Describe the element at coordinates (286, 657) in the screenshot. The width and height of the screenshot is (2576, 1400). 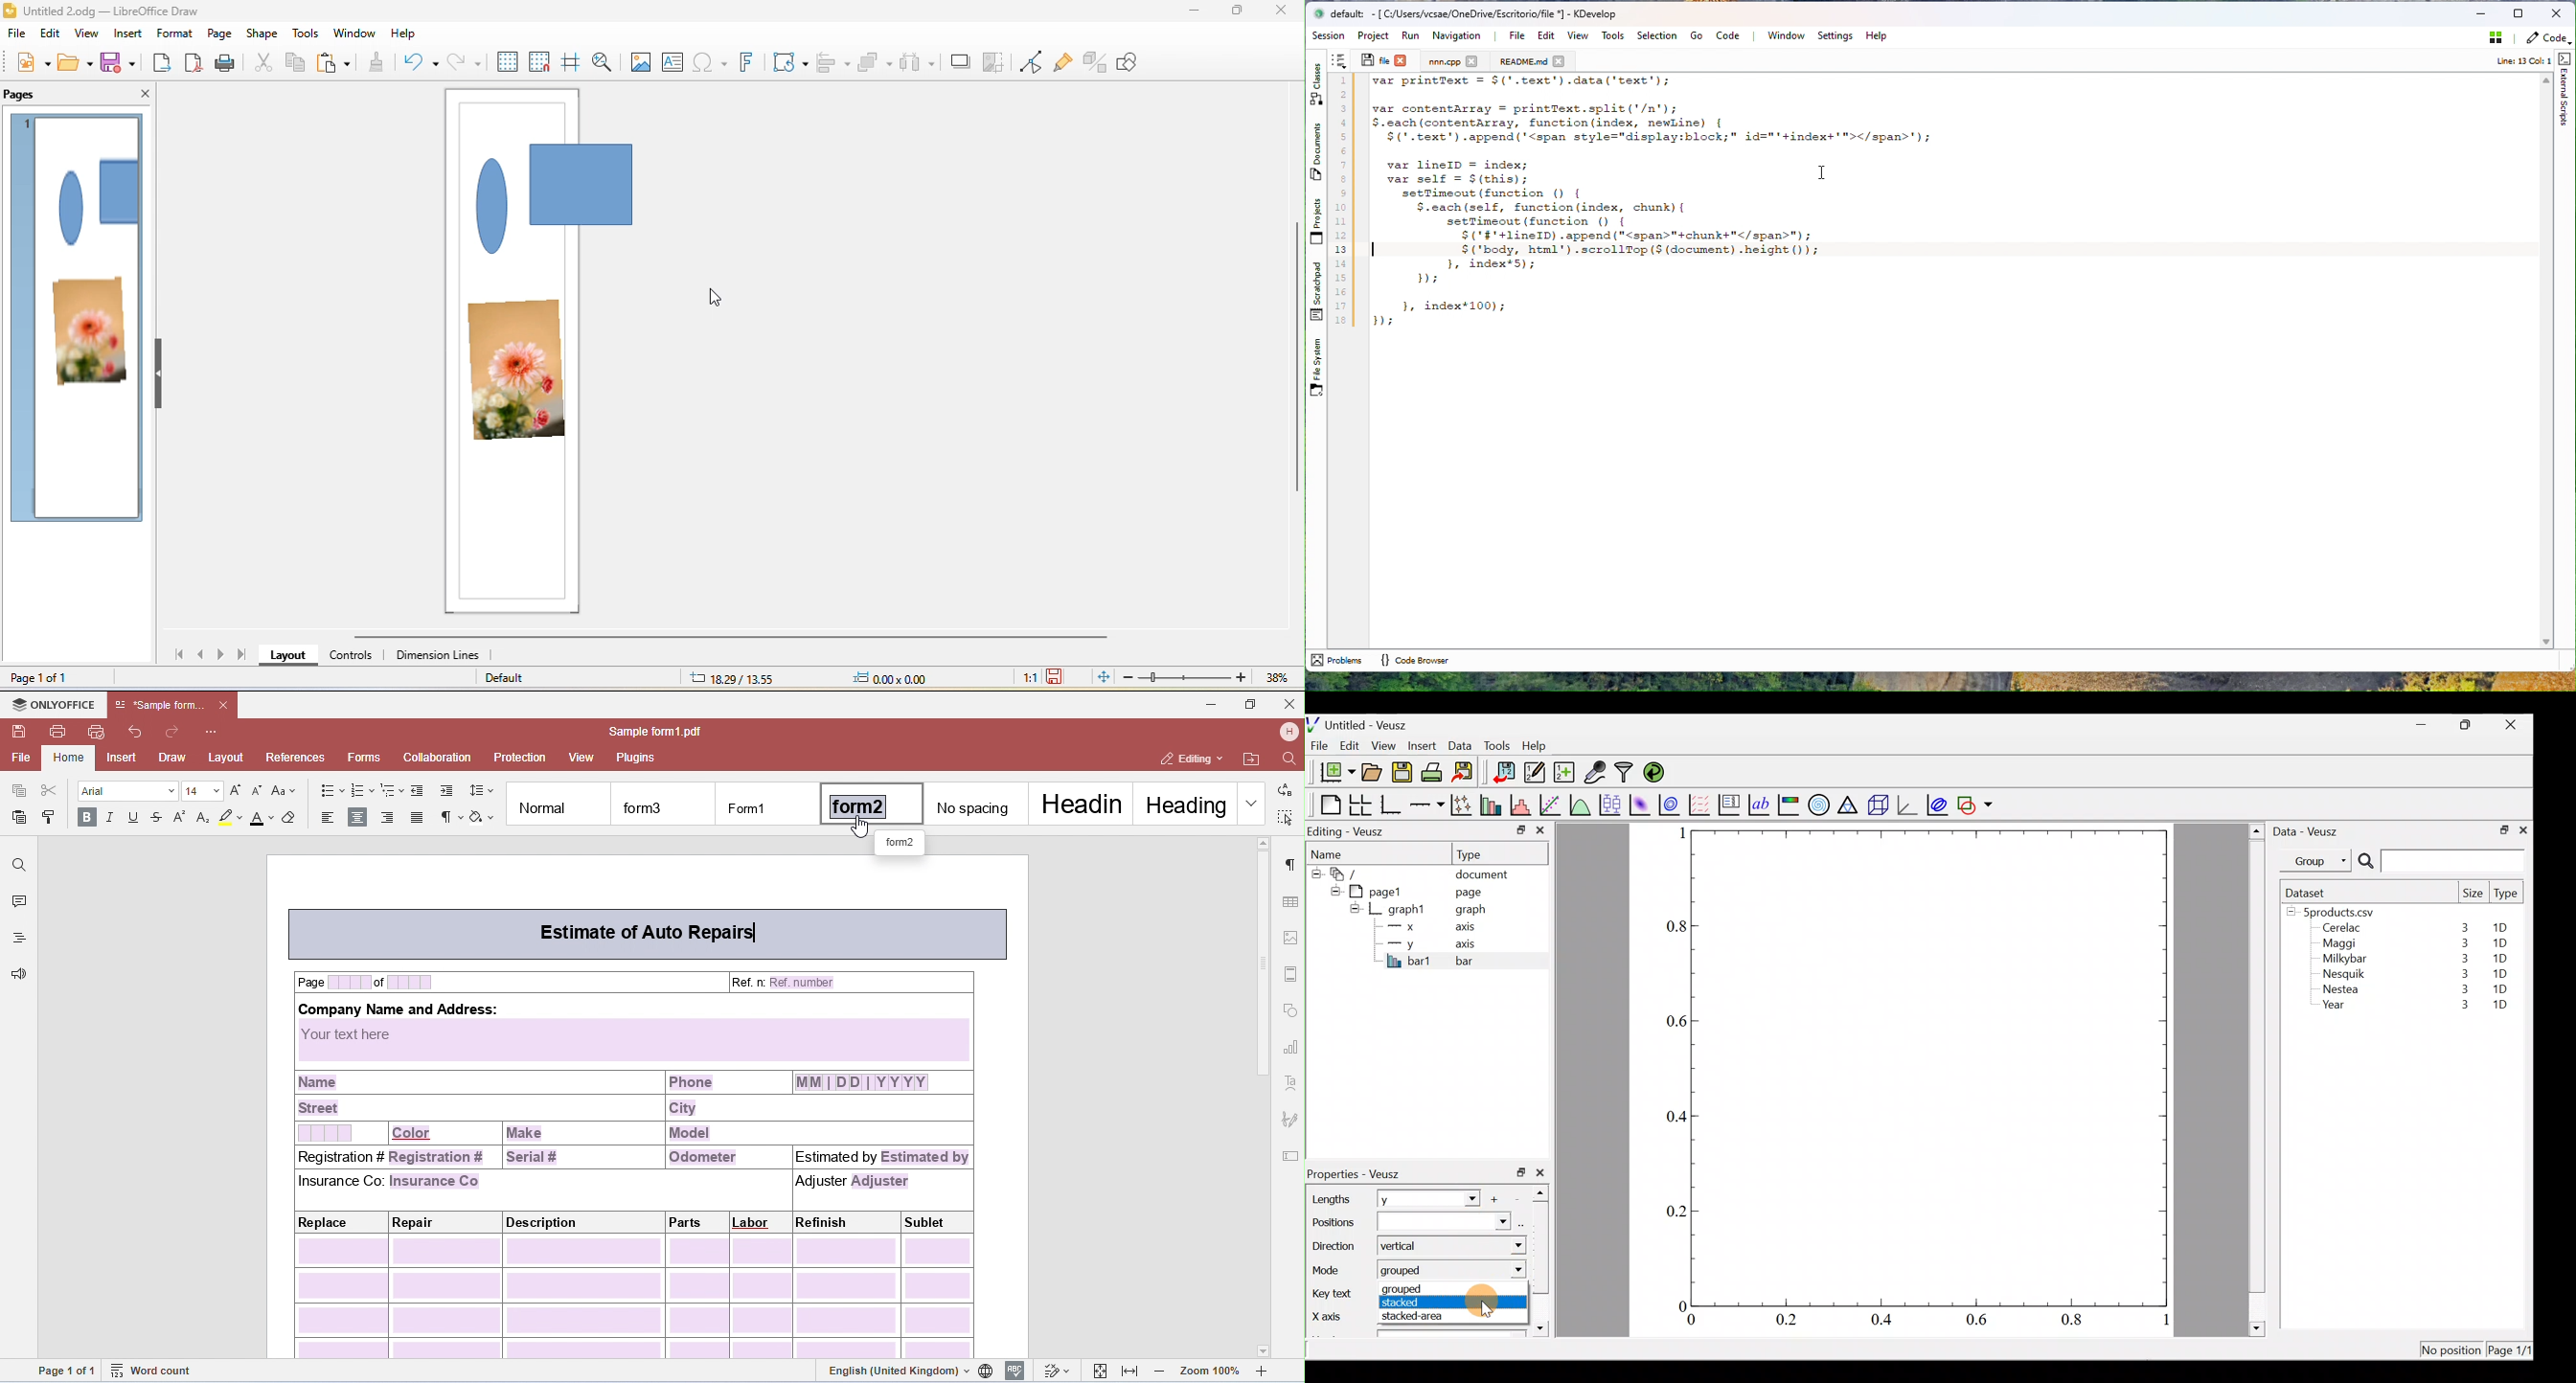
I see `layout` at that location.